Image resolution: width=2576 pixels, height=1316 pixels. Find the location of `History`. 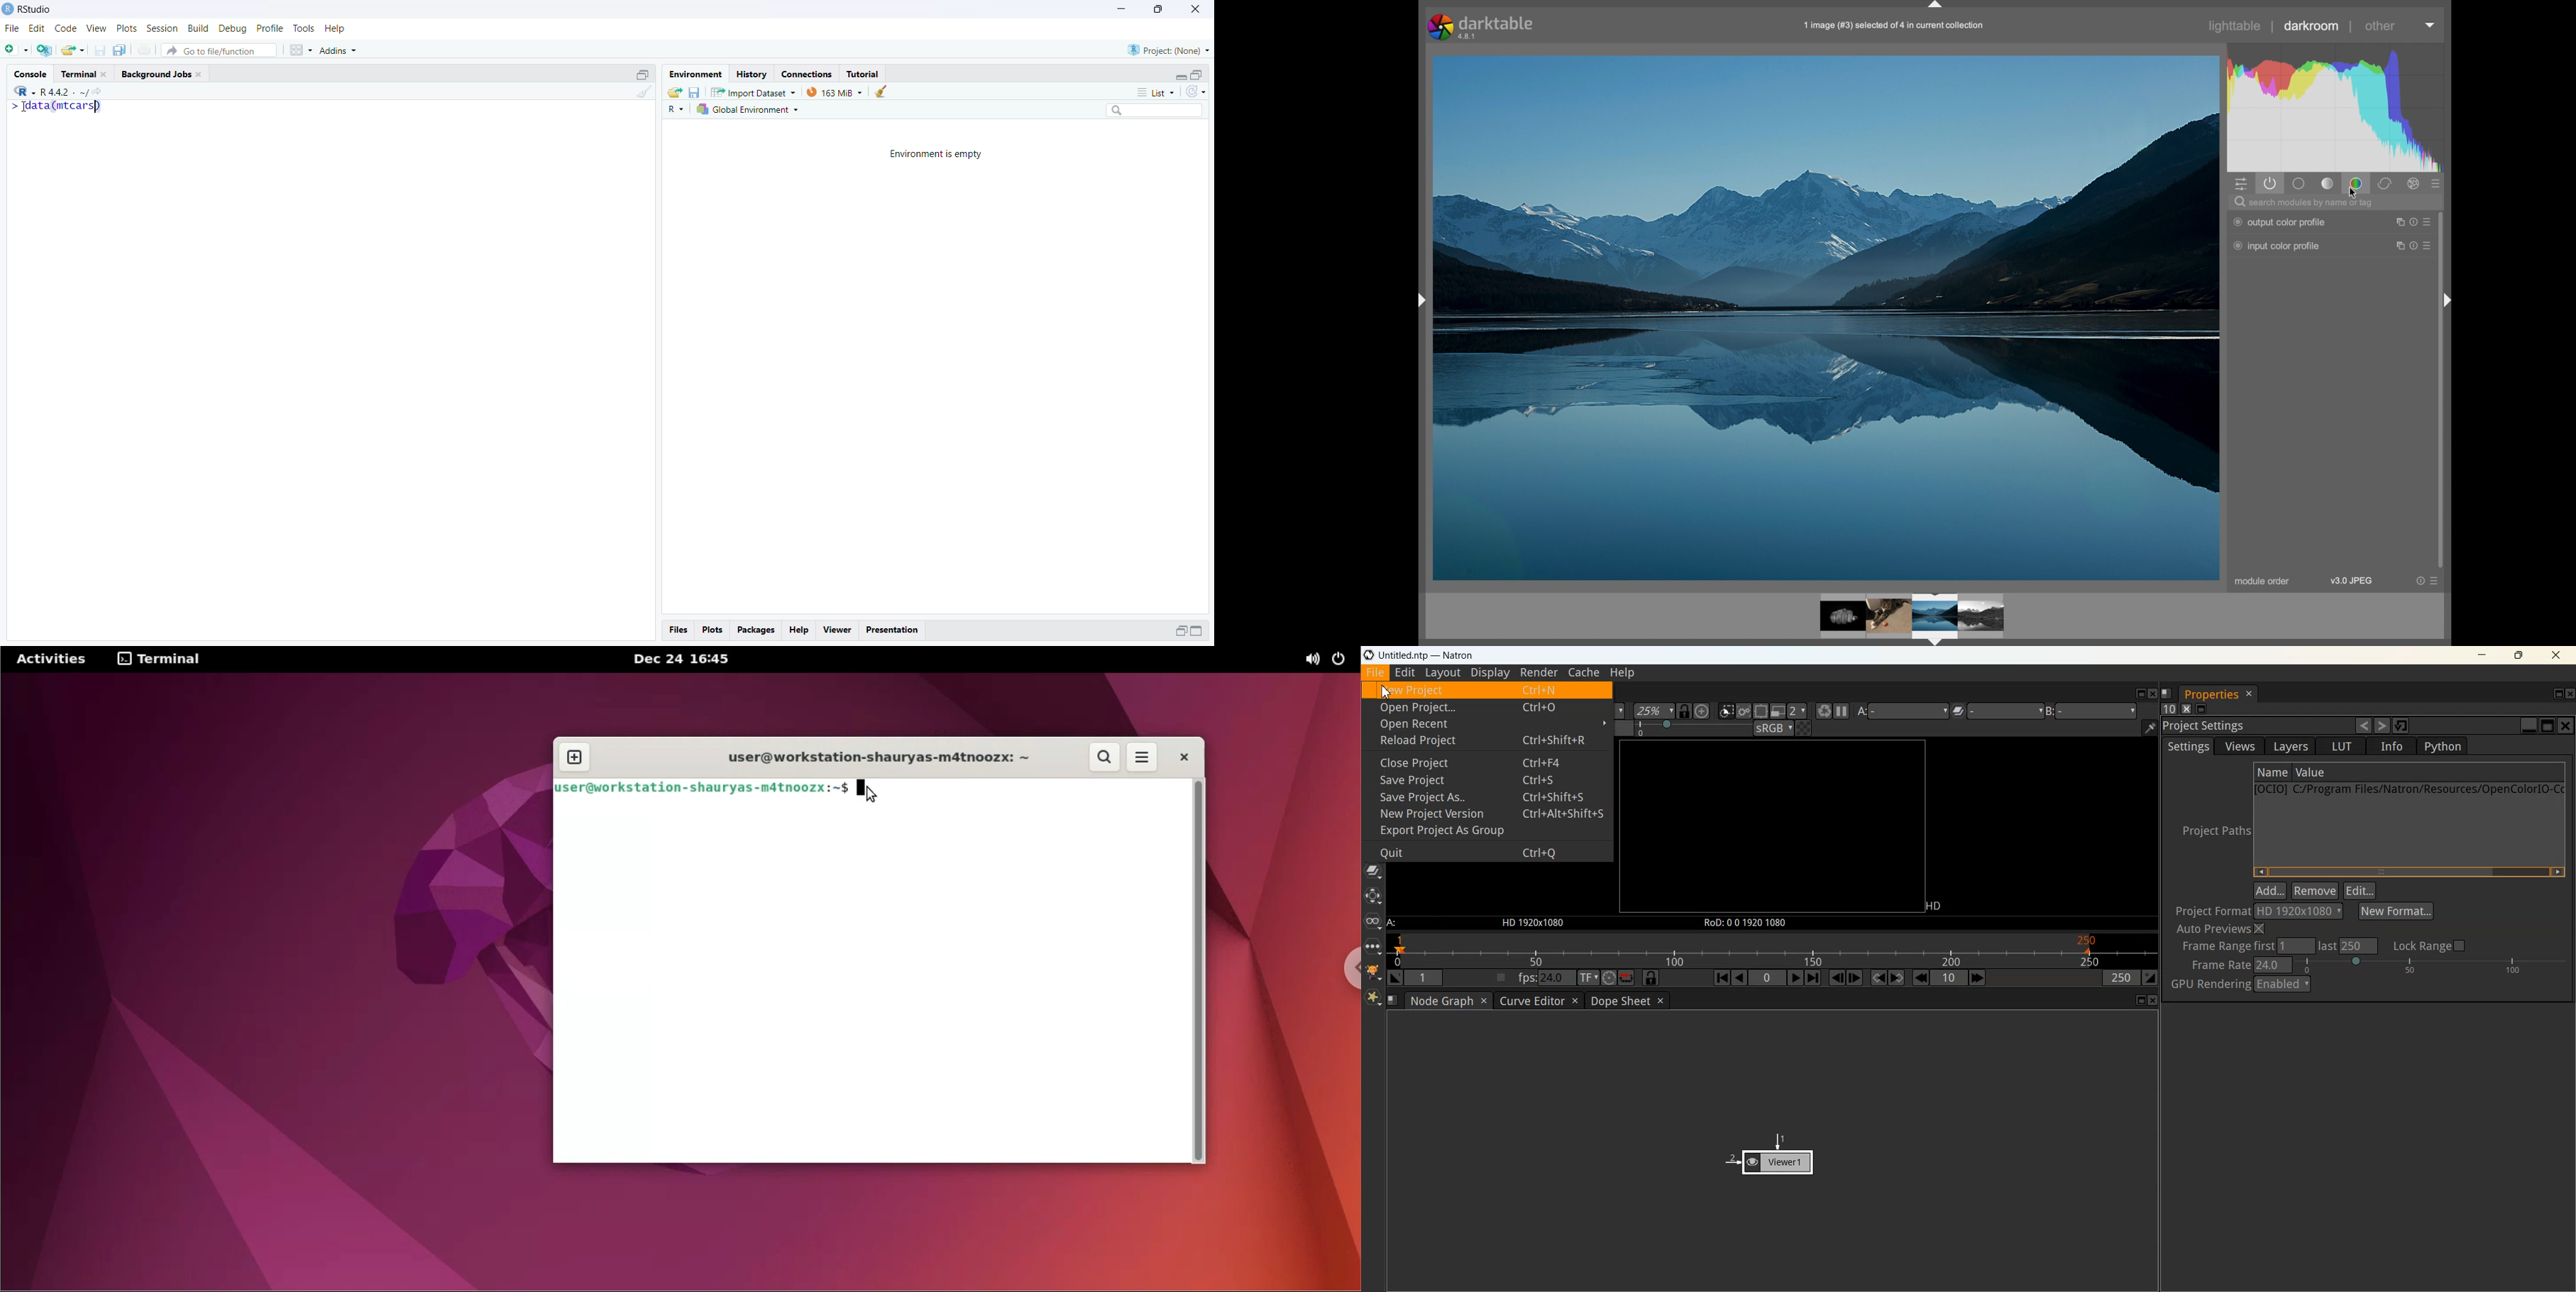

History is located at coordinates (753, 75).